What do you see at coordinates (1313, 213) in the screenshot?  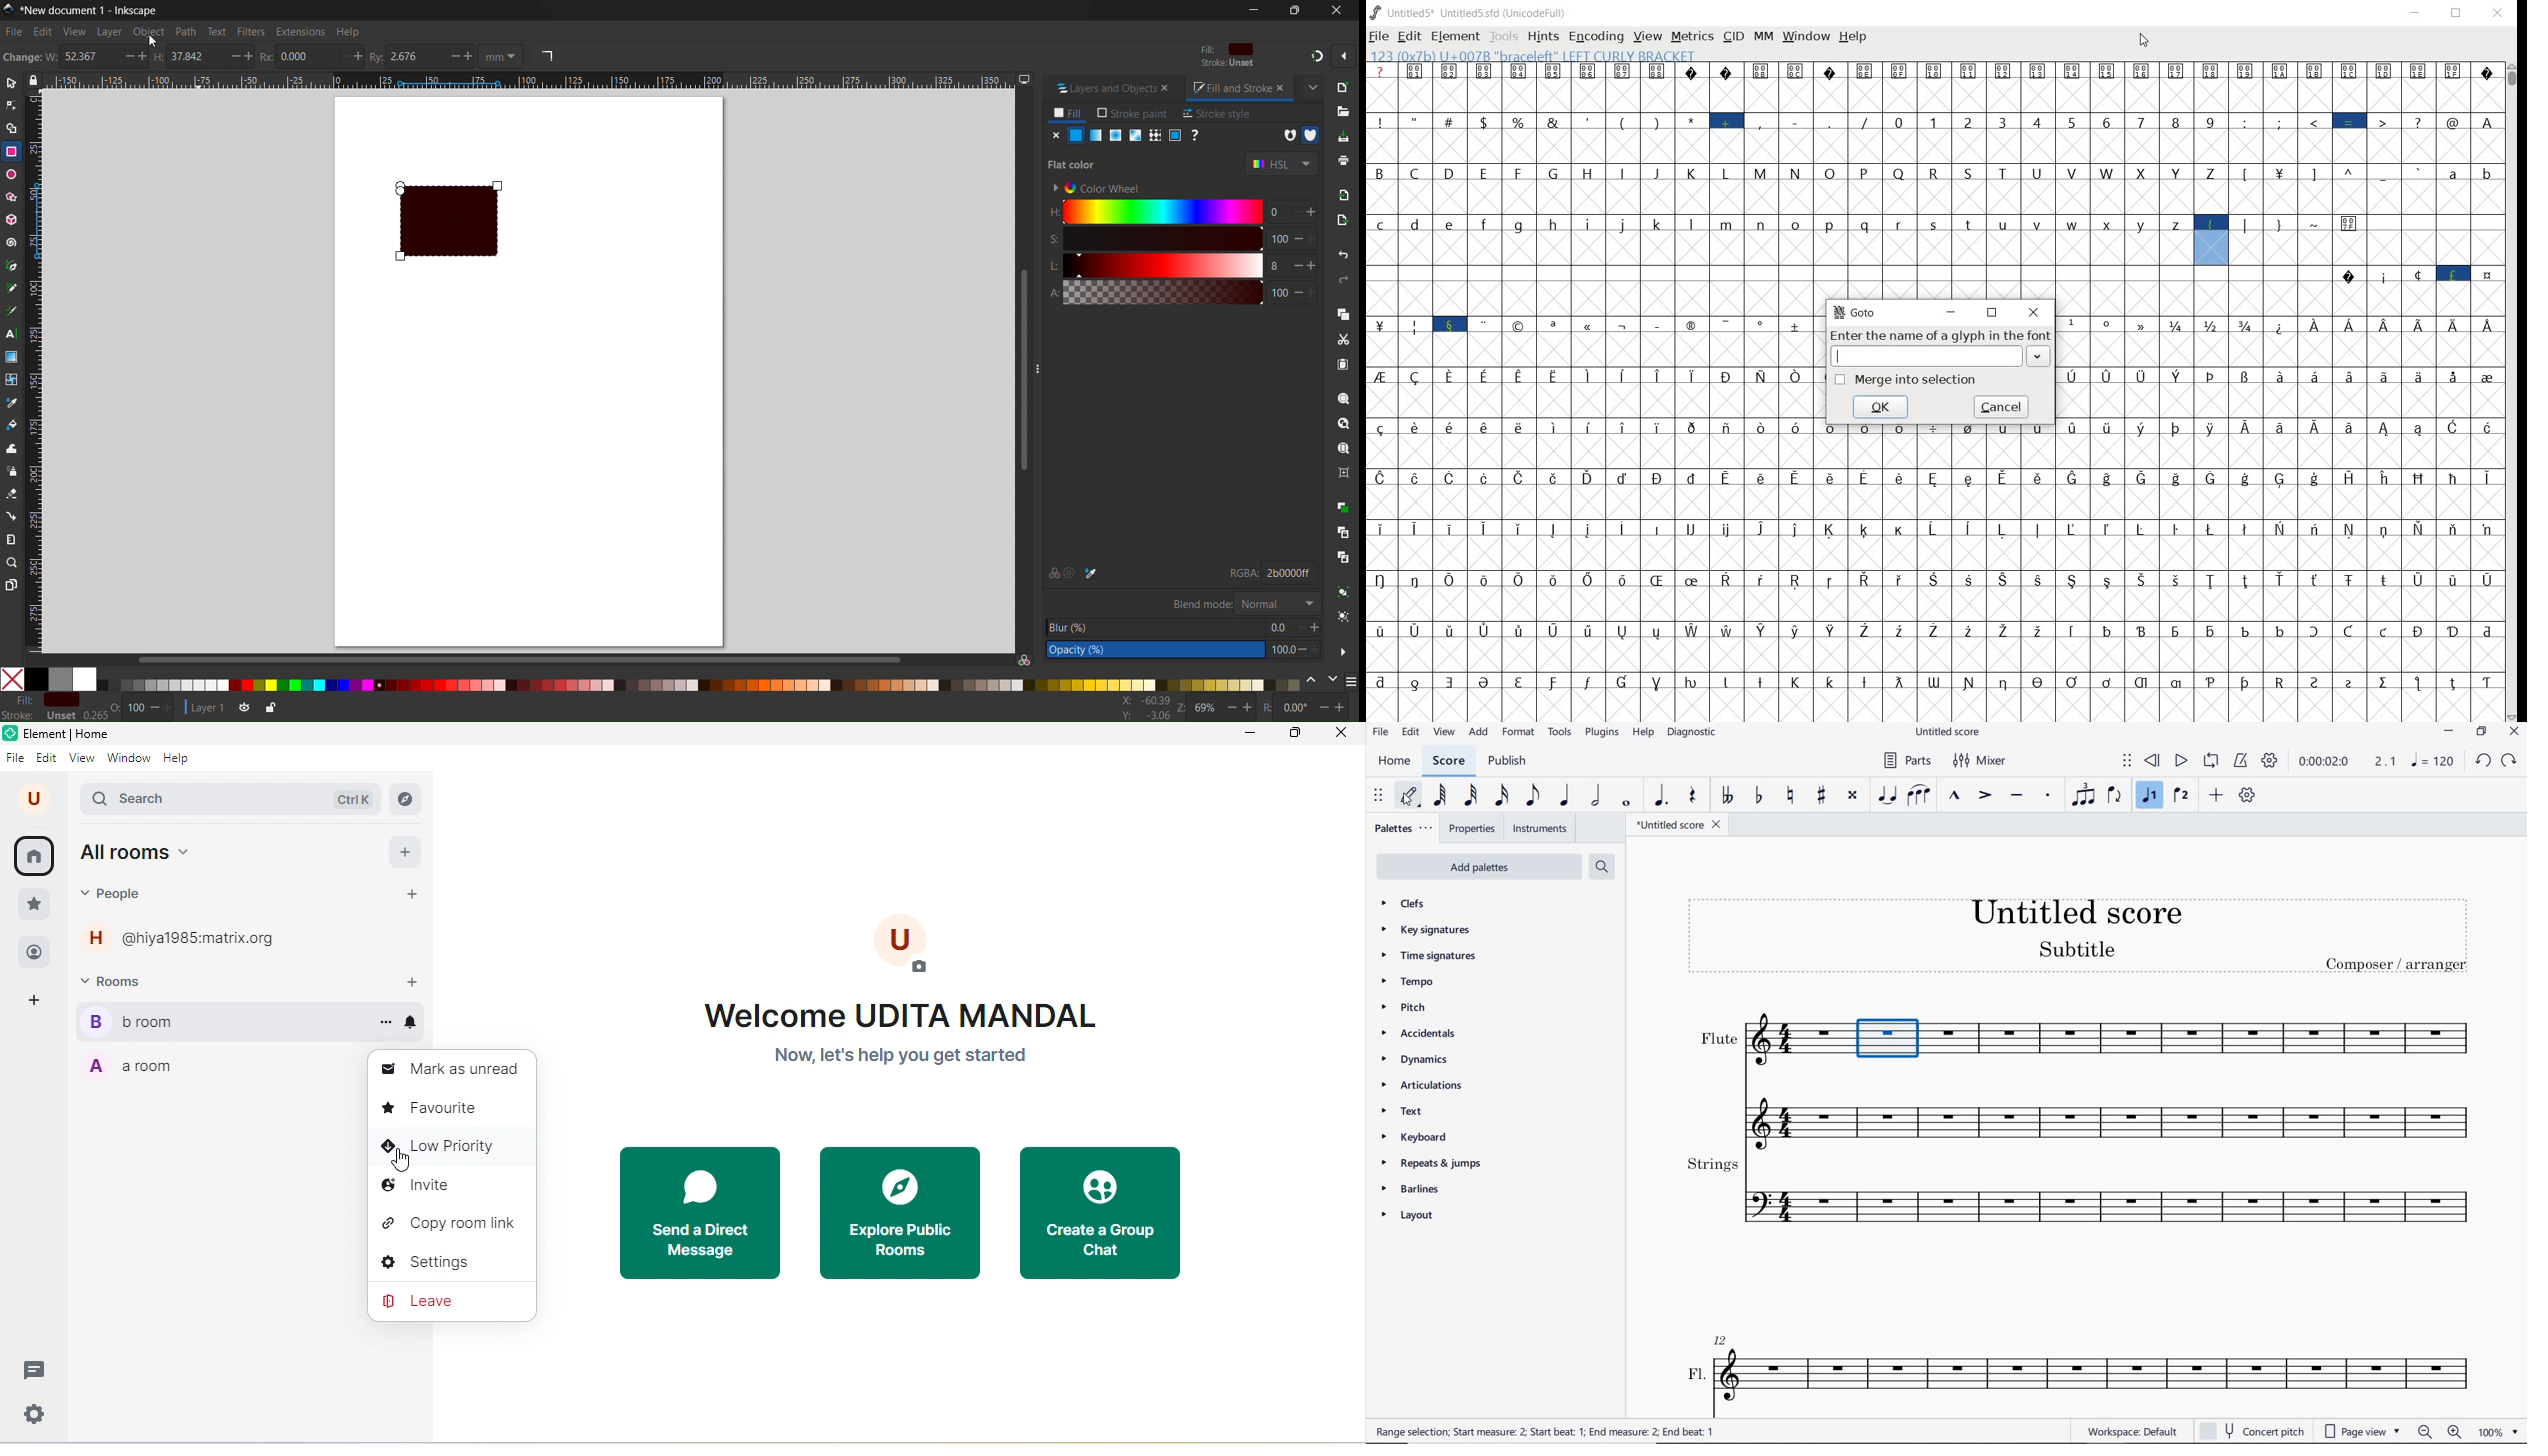 I see `decrease hue` at bounding box center [1313, 213].